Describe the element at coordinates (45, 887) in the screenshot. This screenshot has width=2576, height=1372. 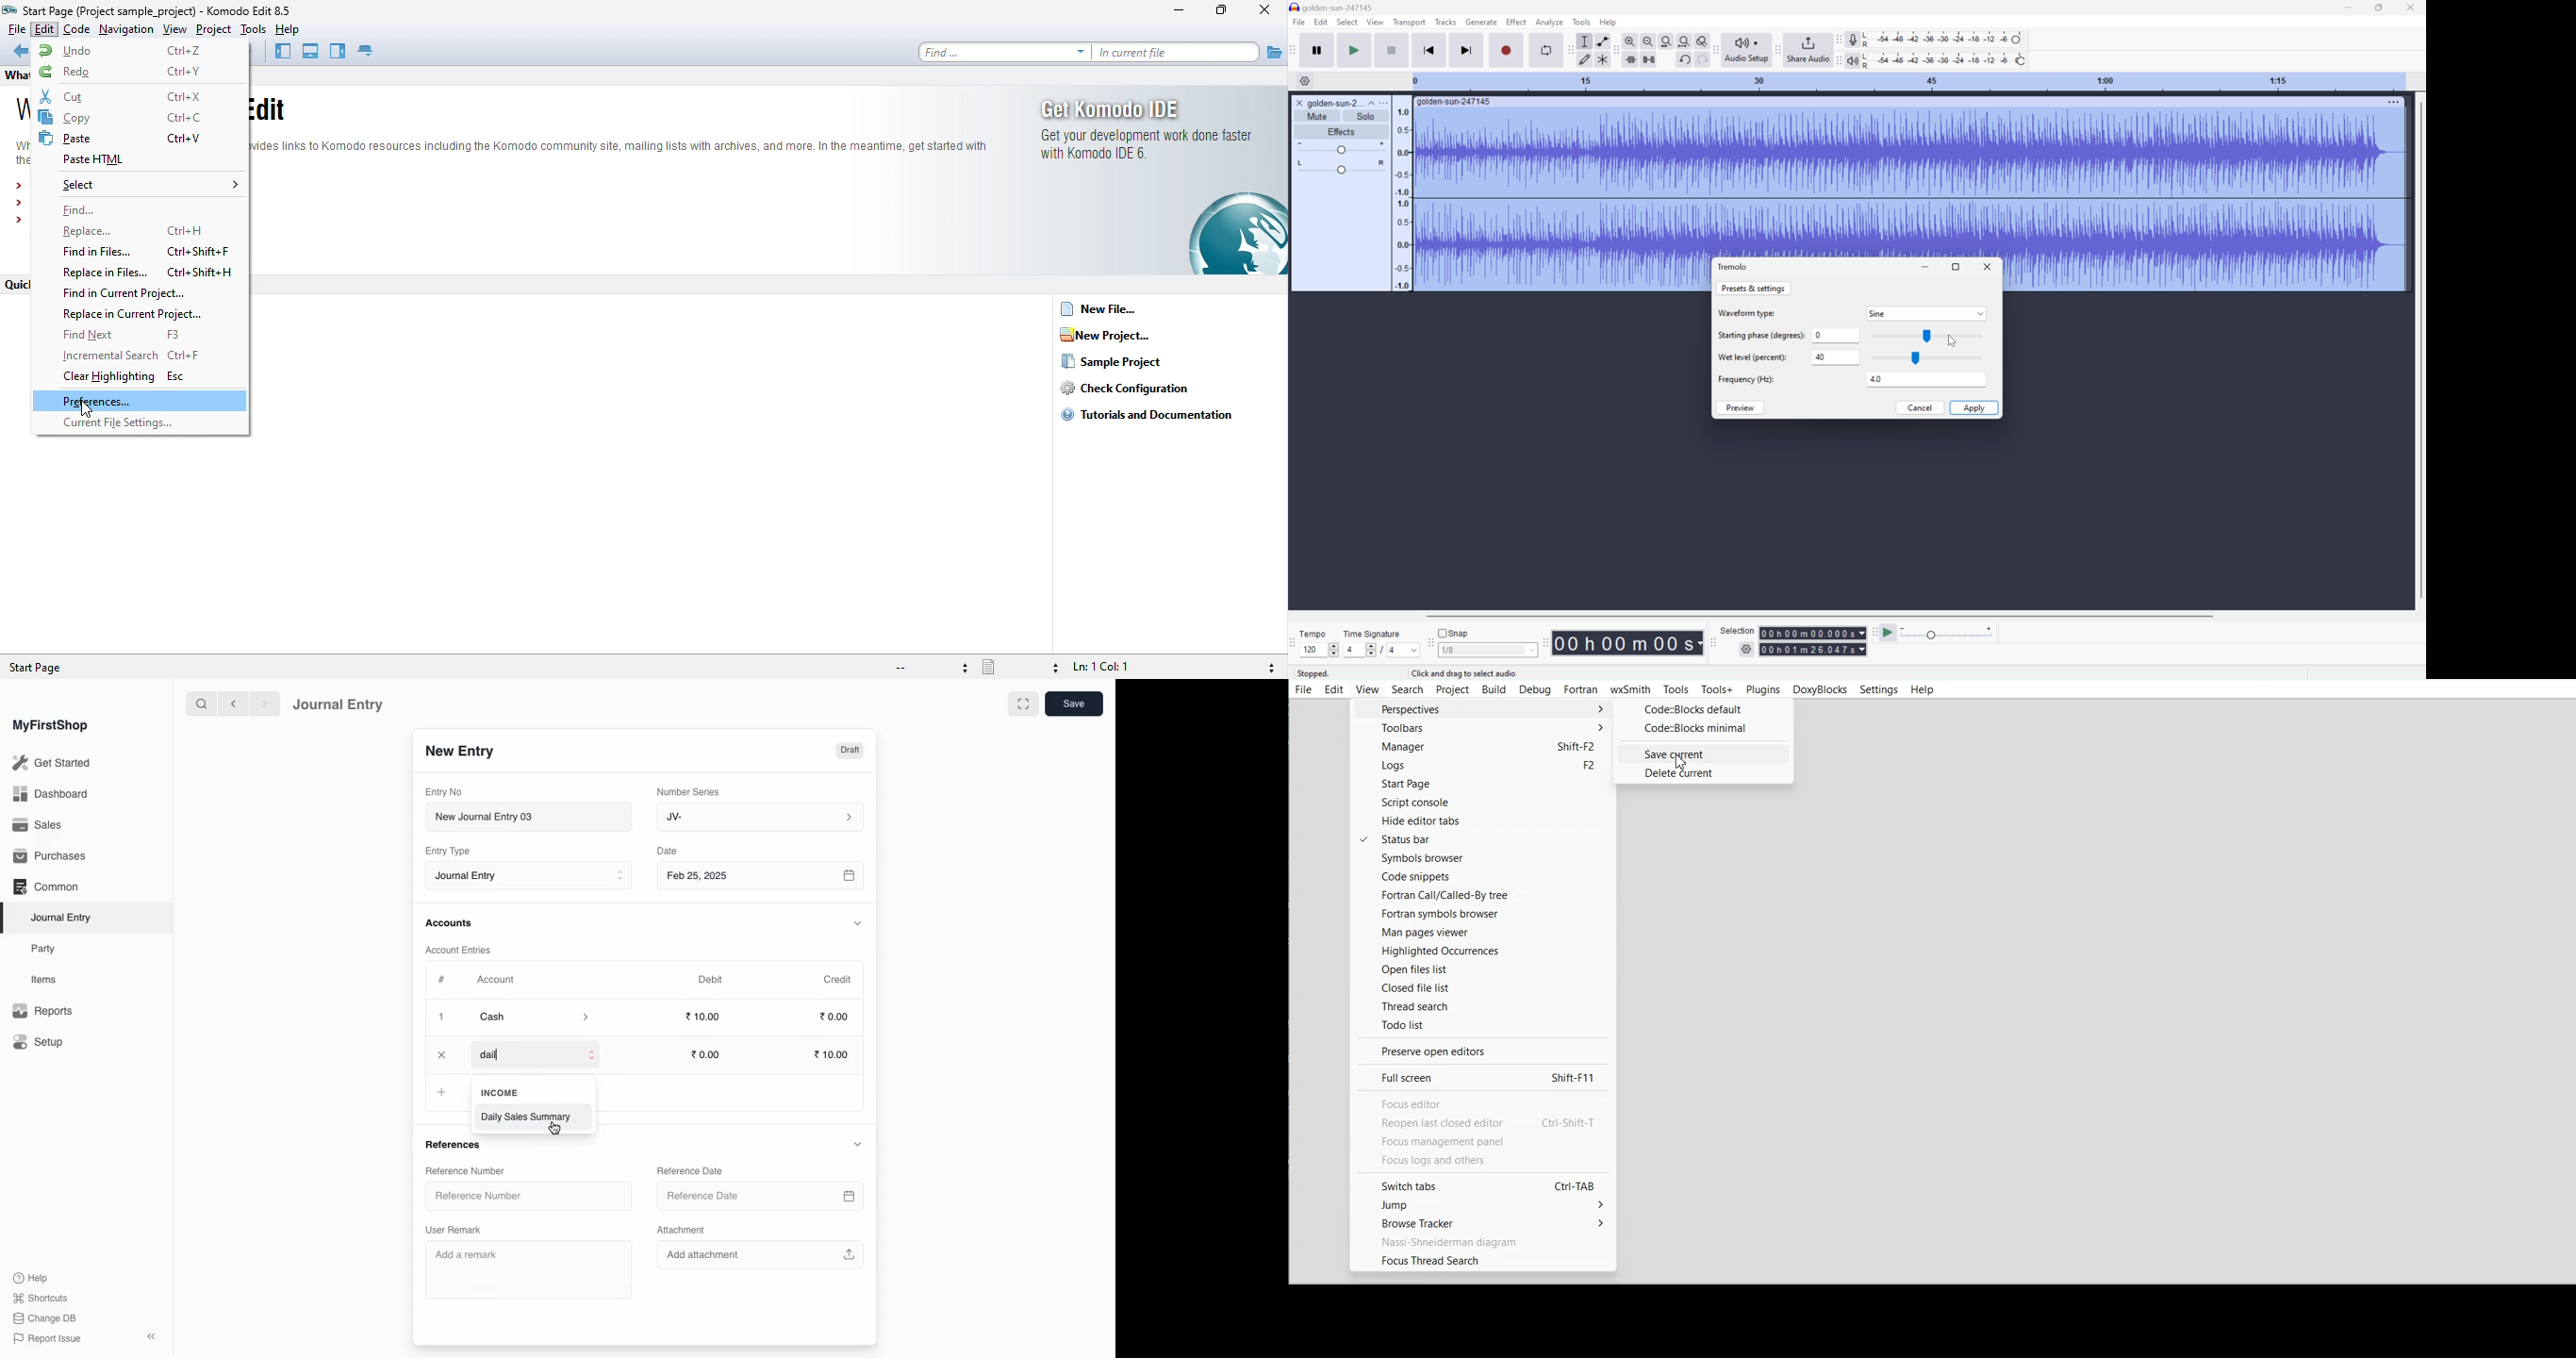
I see `Common` at that location.